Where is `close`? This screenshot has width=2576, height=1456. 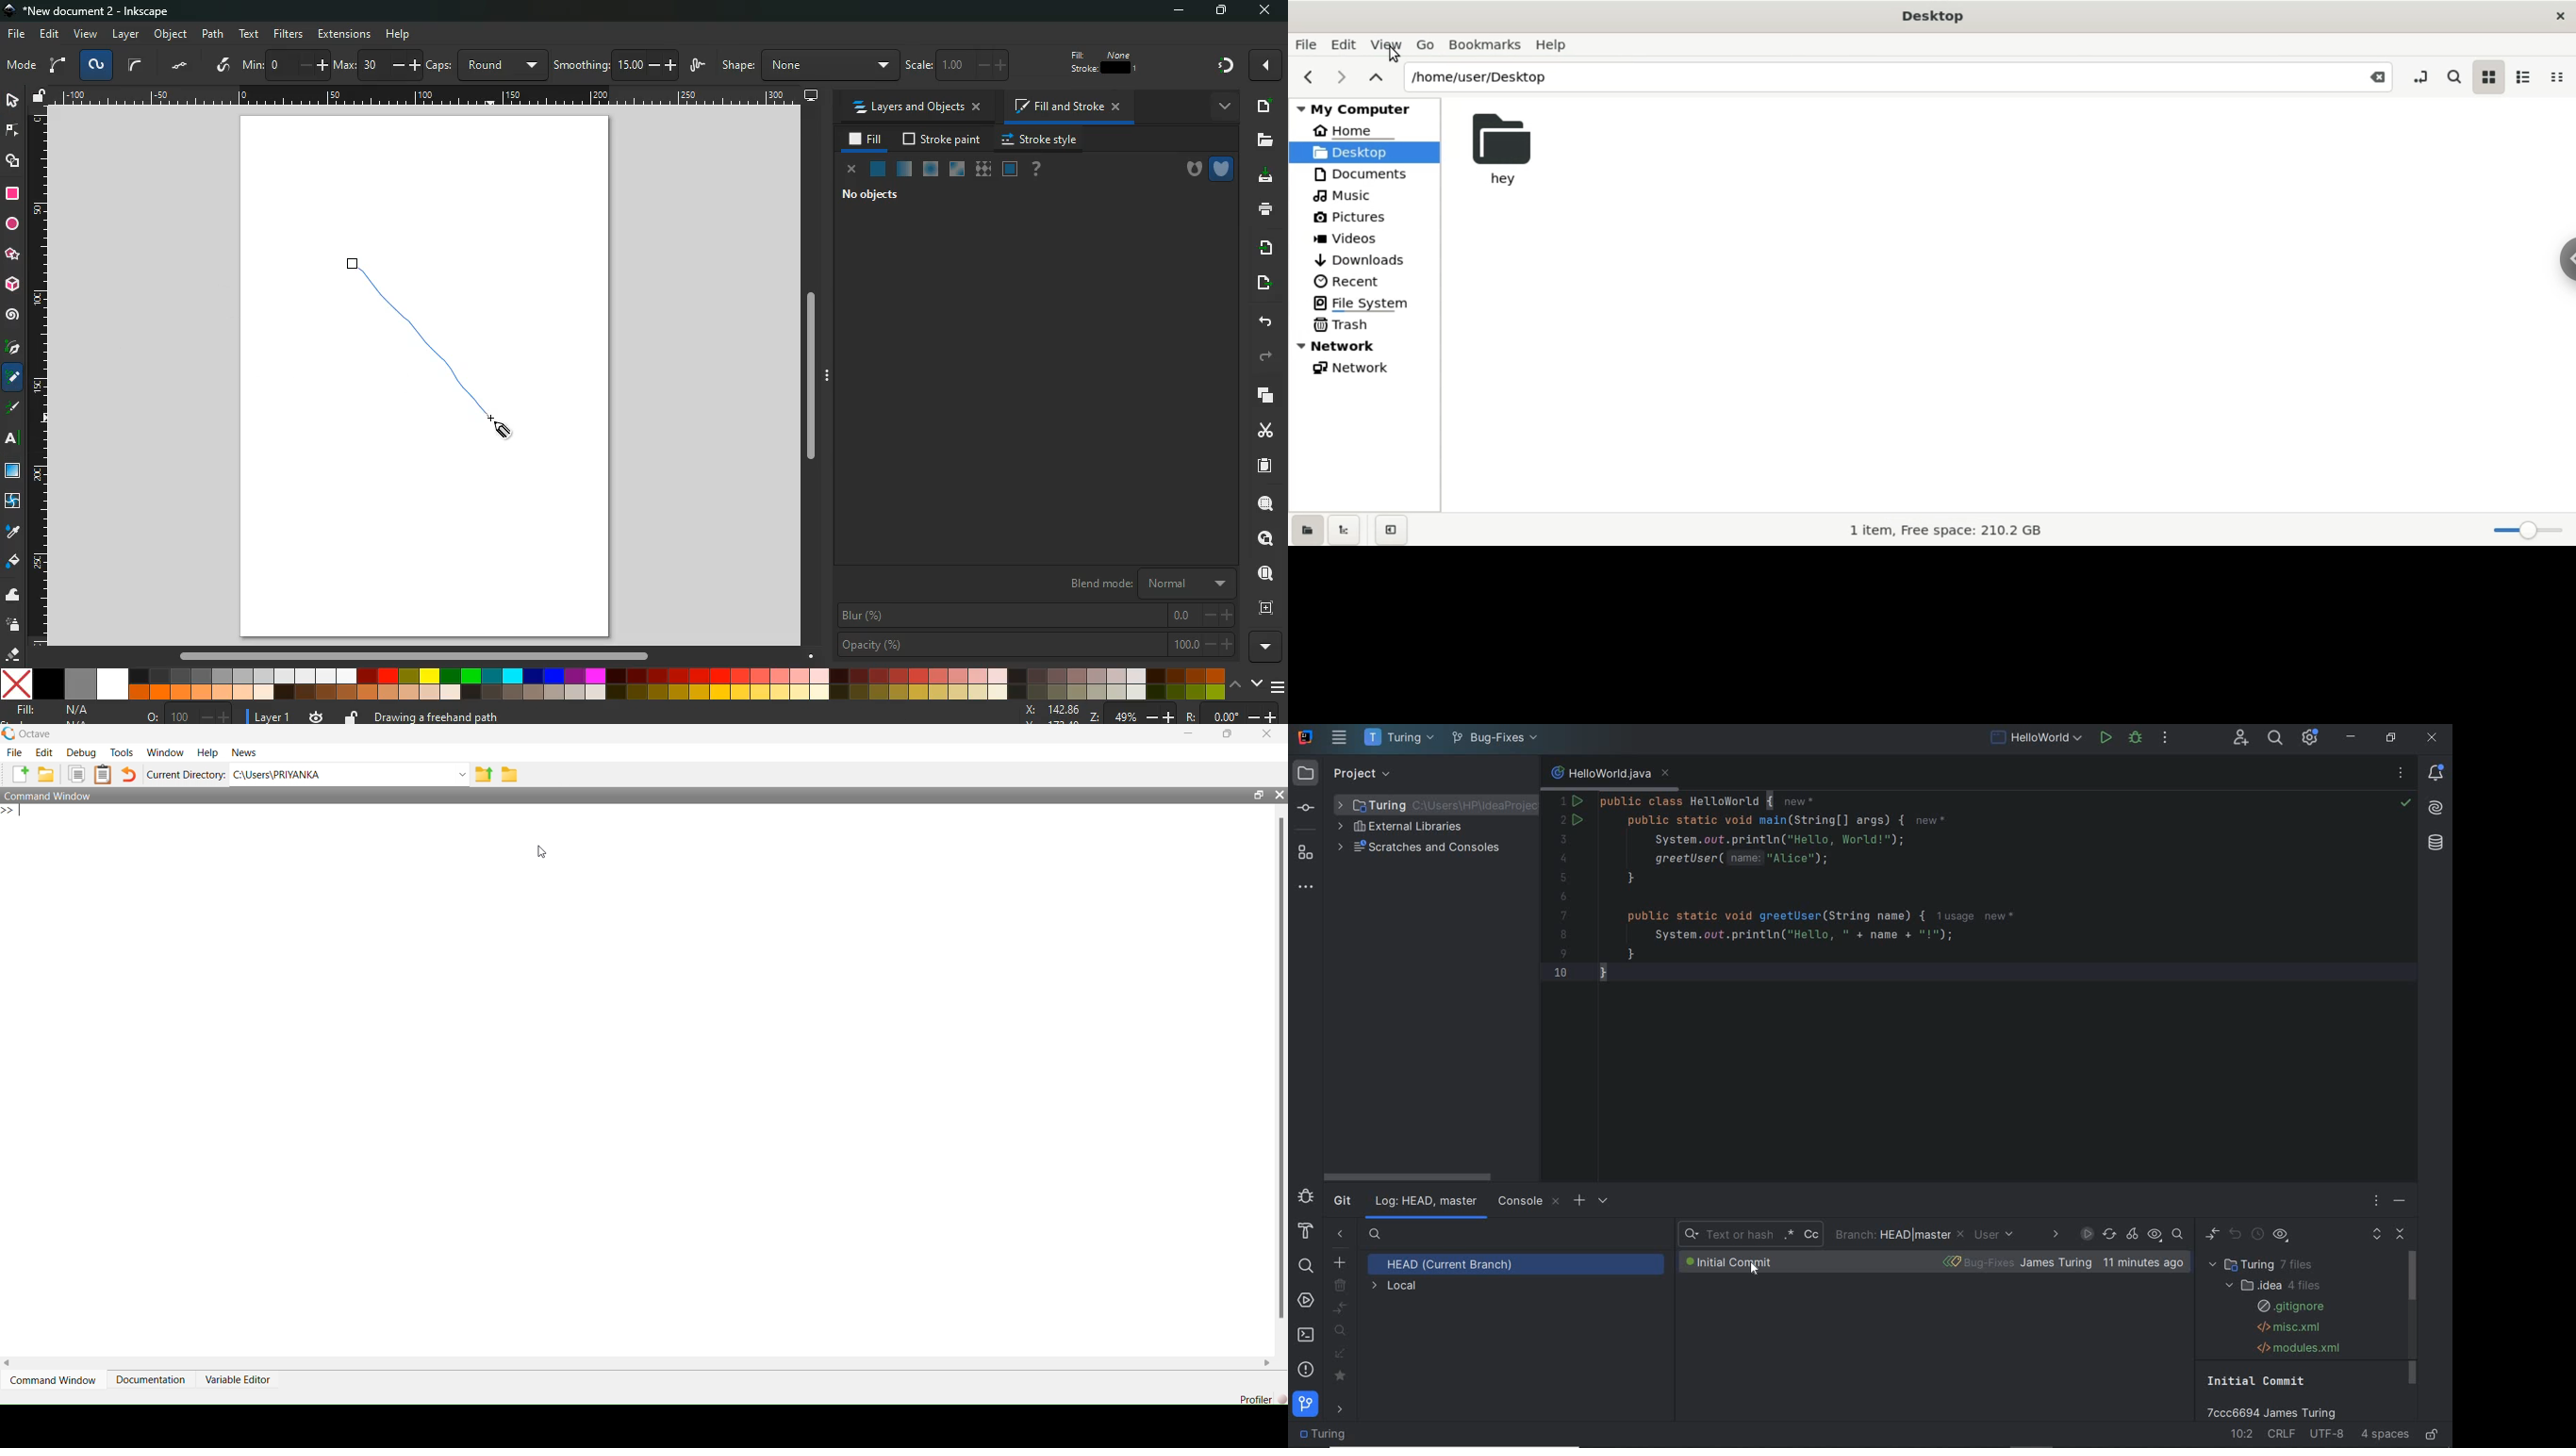 close is located at coordinates (1280, 794).